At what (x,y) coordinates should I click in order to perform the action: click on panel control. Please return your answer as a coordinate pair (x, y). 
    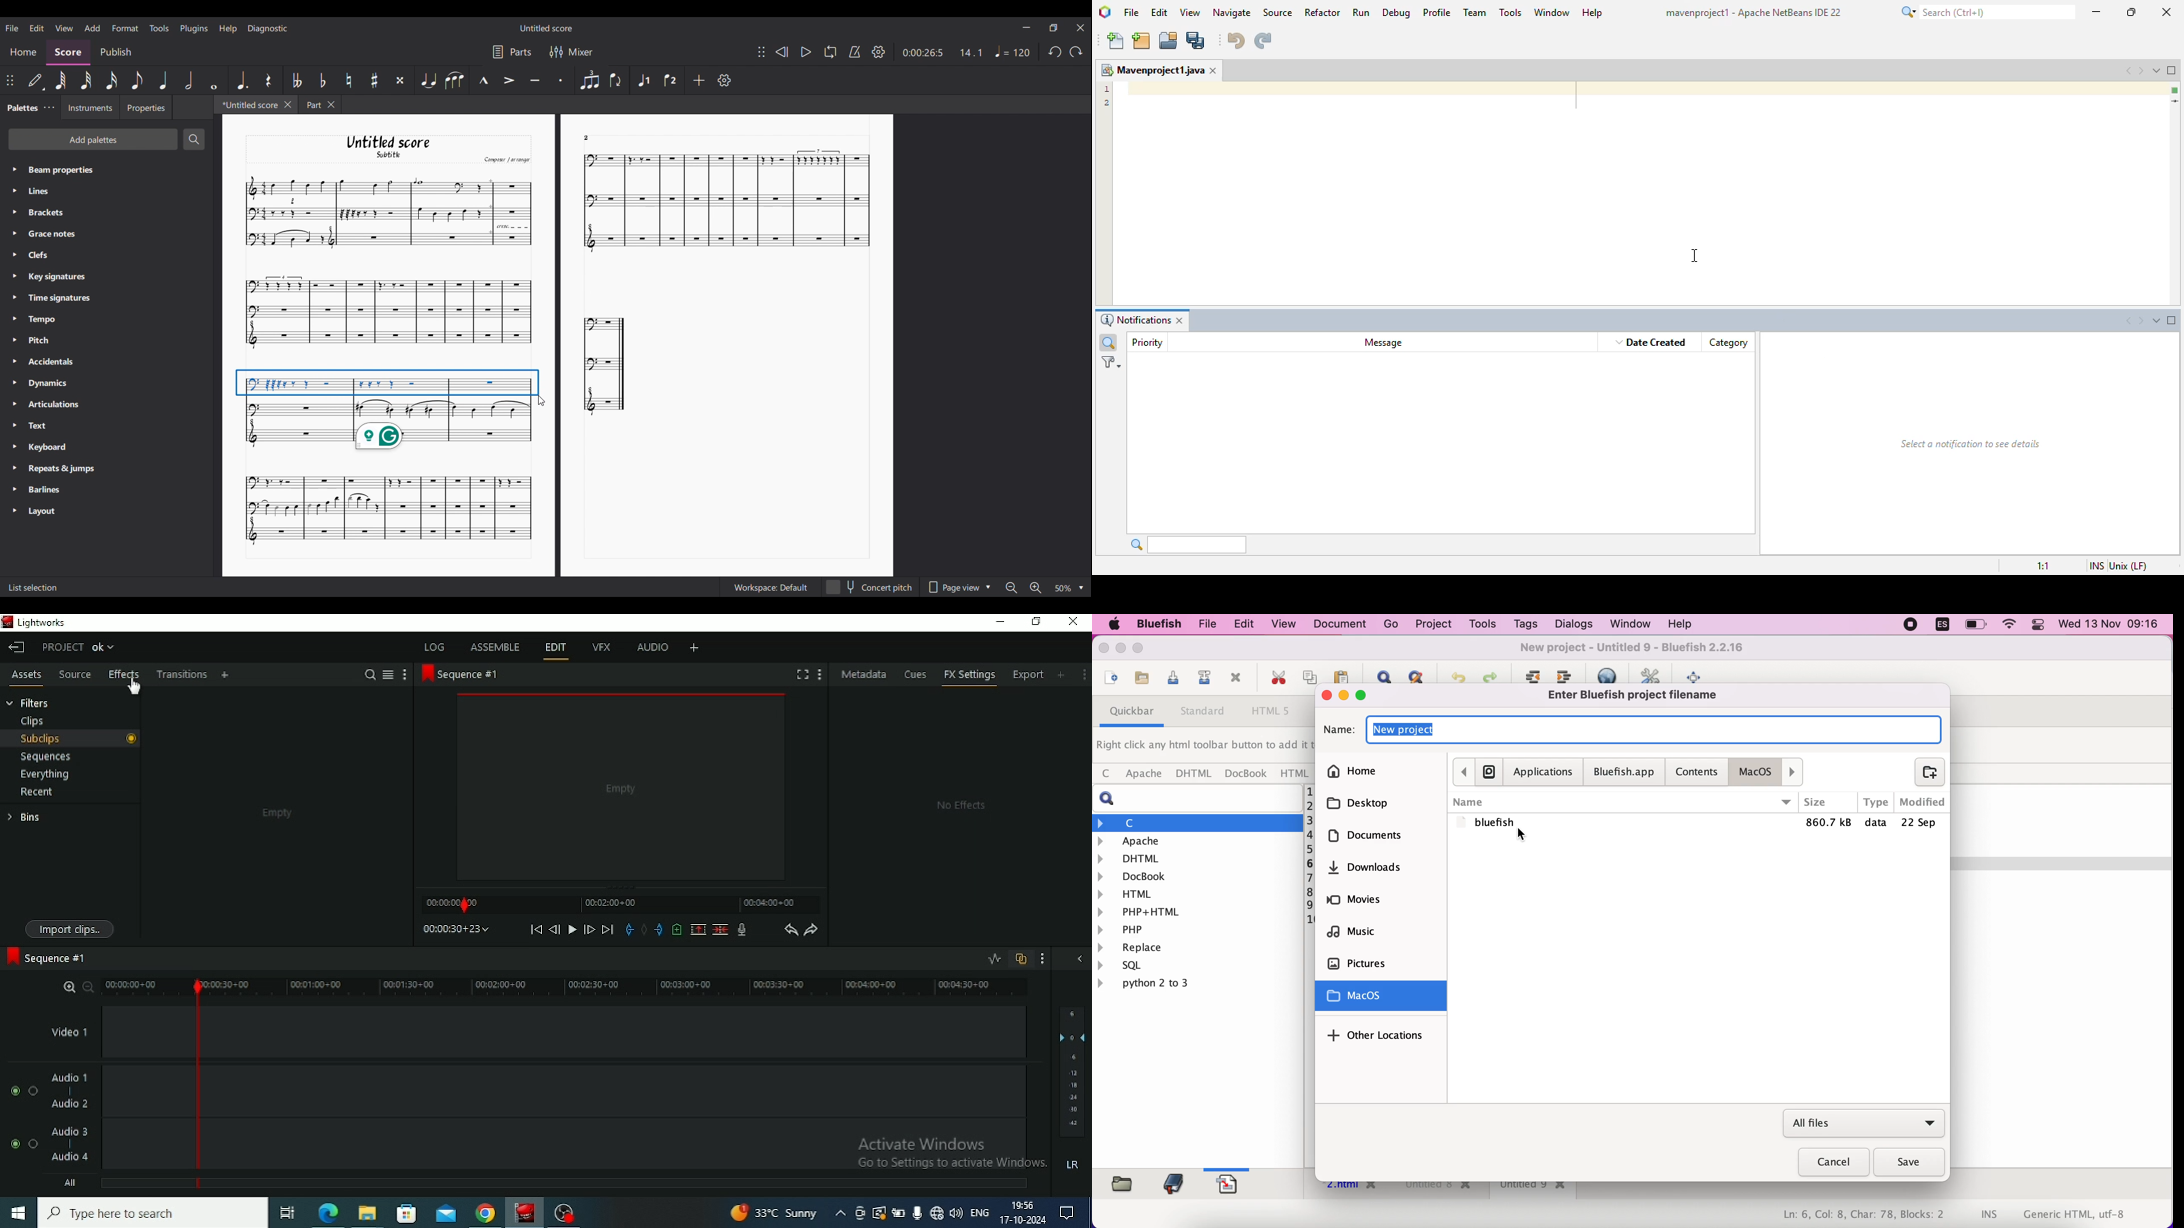
    Looking at the image, I should click on (2038, 625).